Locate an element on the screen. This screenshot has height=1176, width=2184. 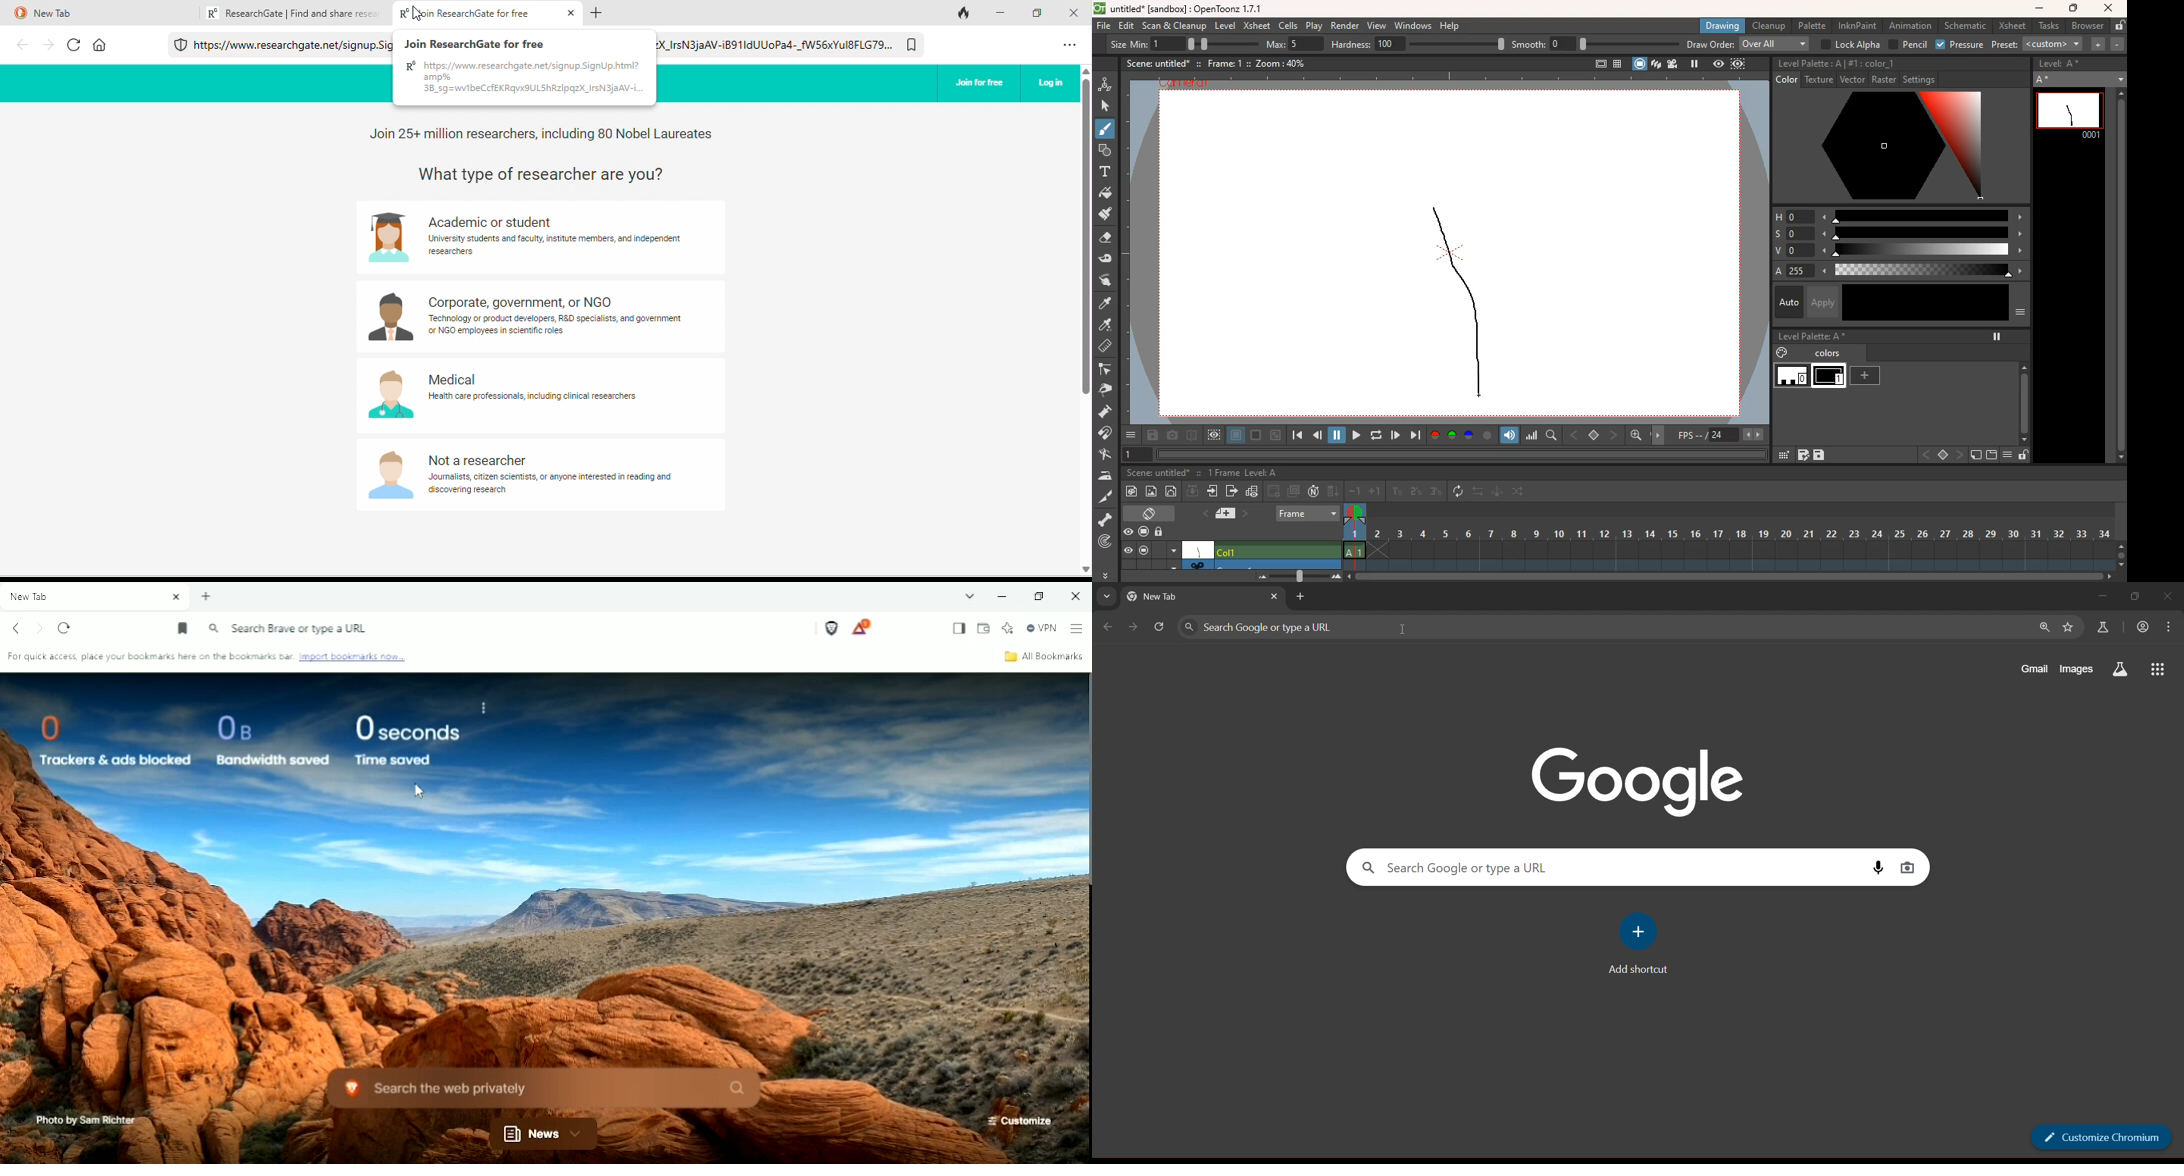
tap is located at coordinates (1107, 455).